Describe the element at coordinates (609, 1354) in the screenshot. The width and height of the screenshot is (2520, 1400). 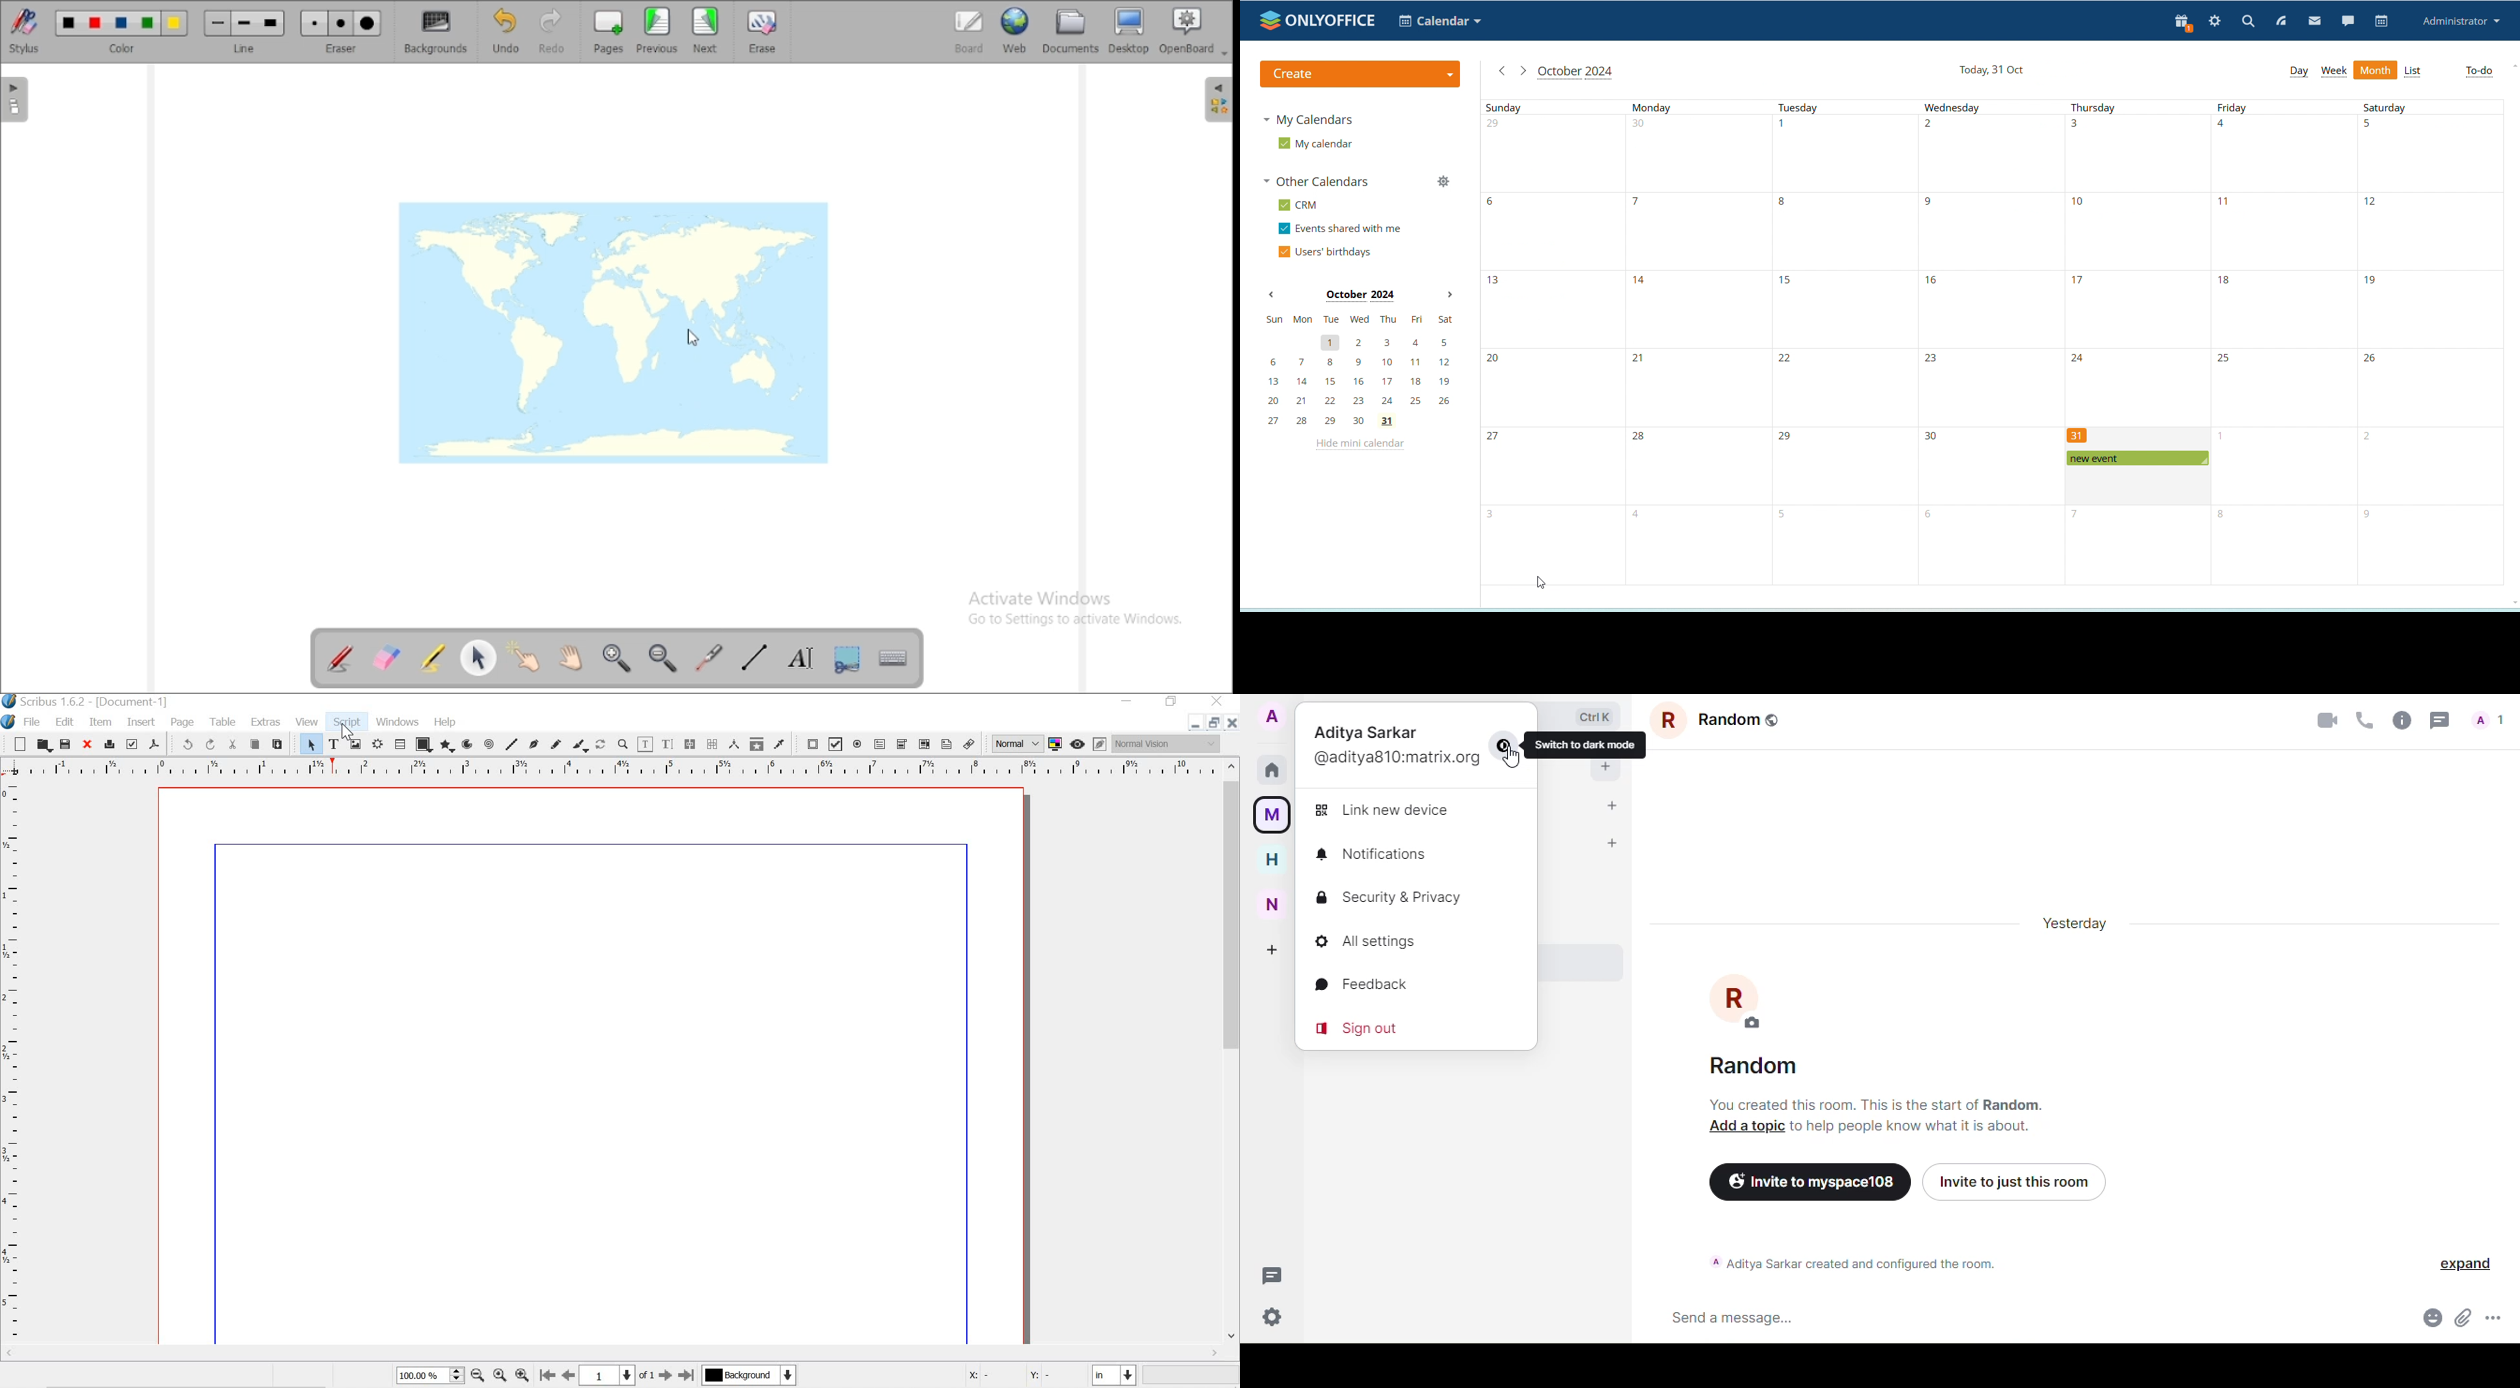
I see `scrollbar` at that location.